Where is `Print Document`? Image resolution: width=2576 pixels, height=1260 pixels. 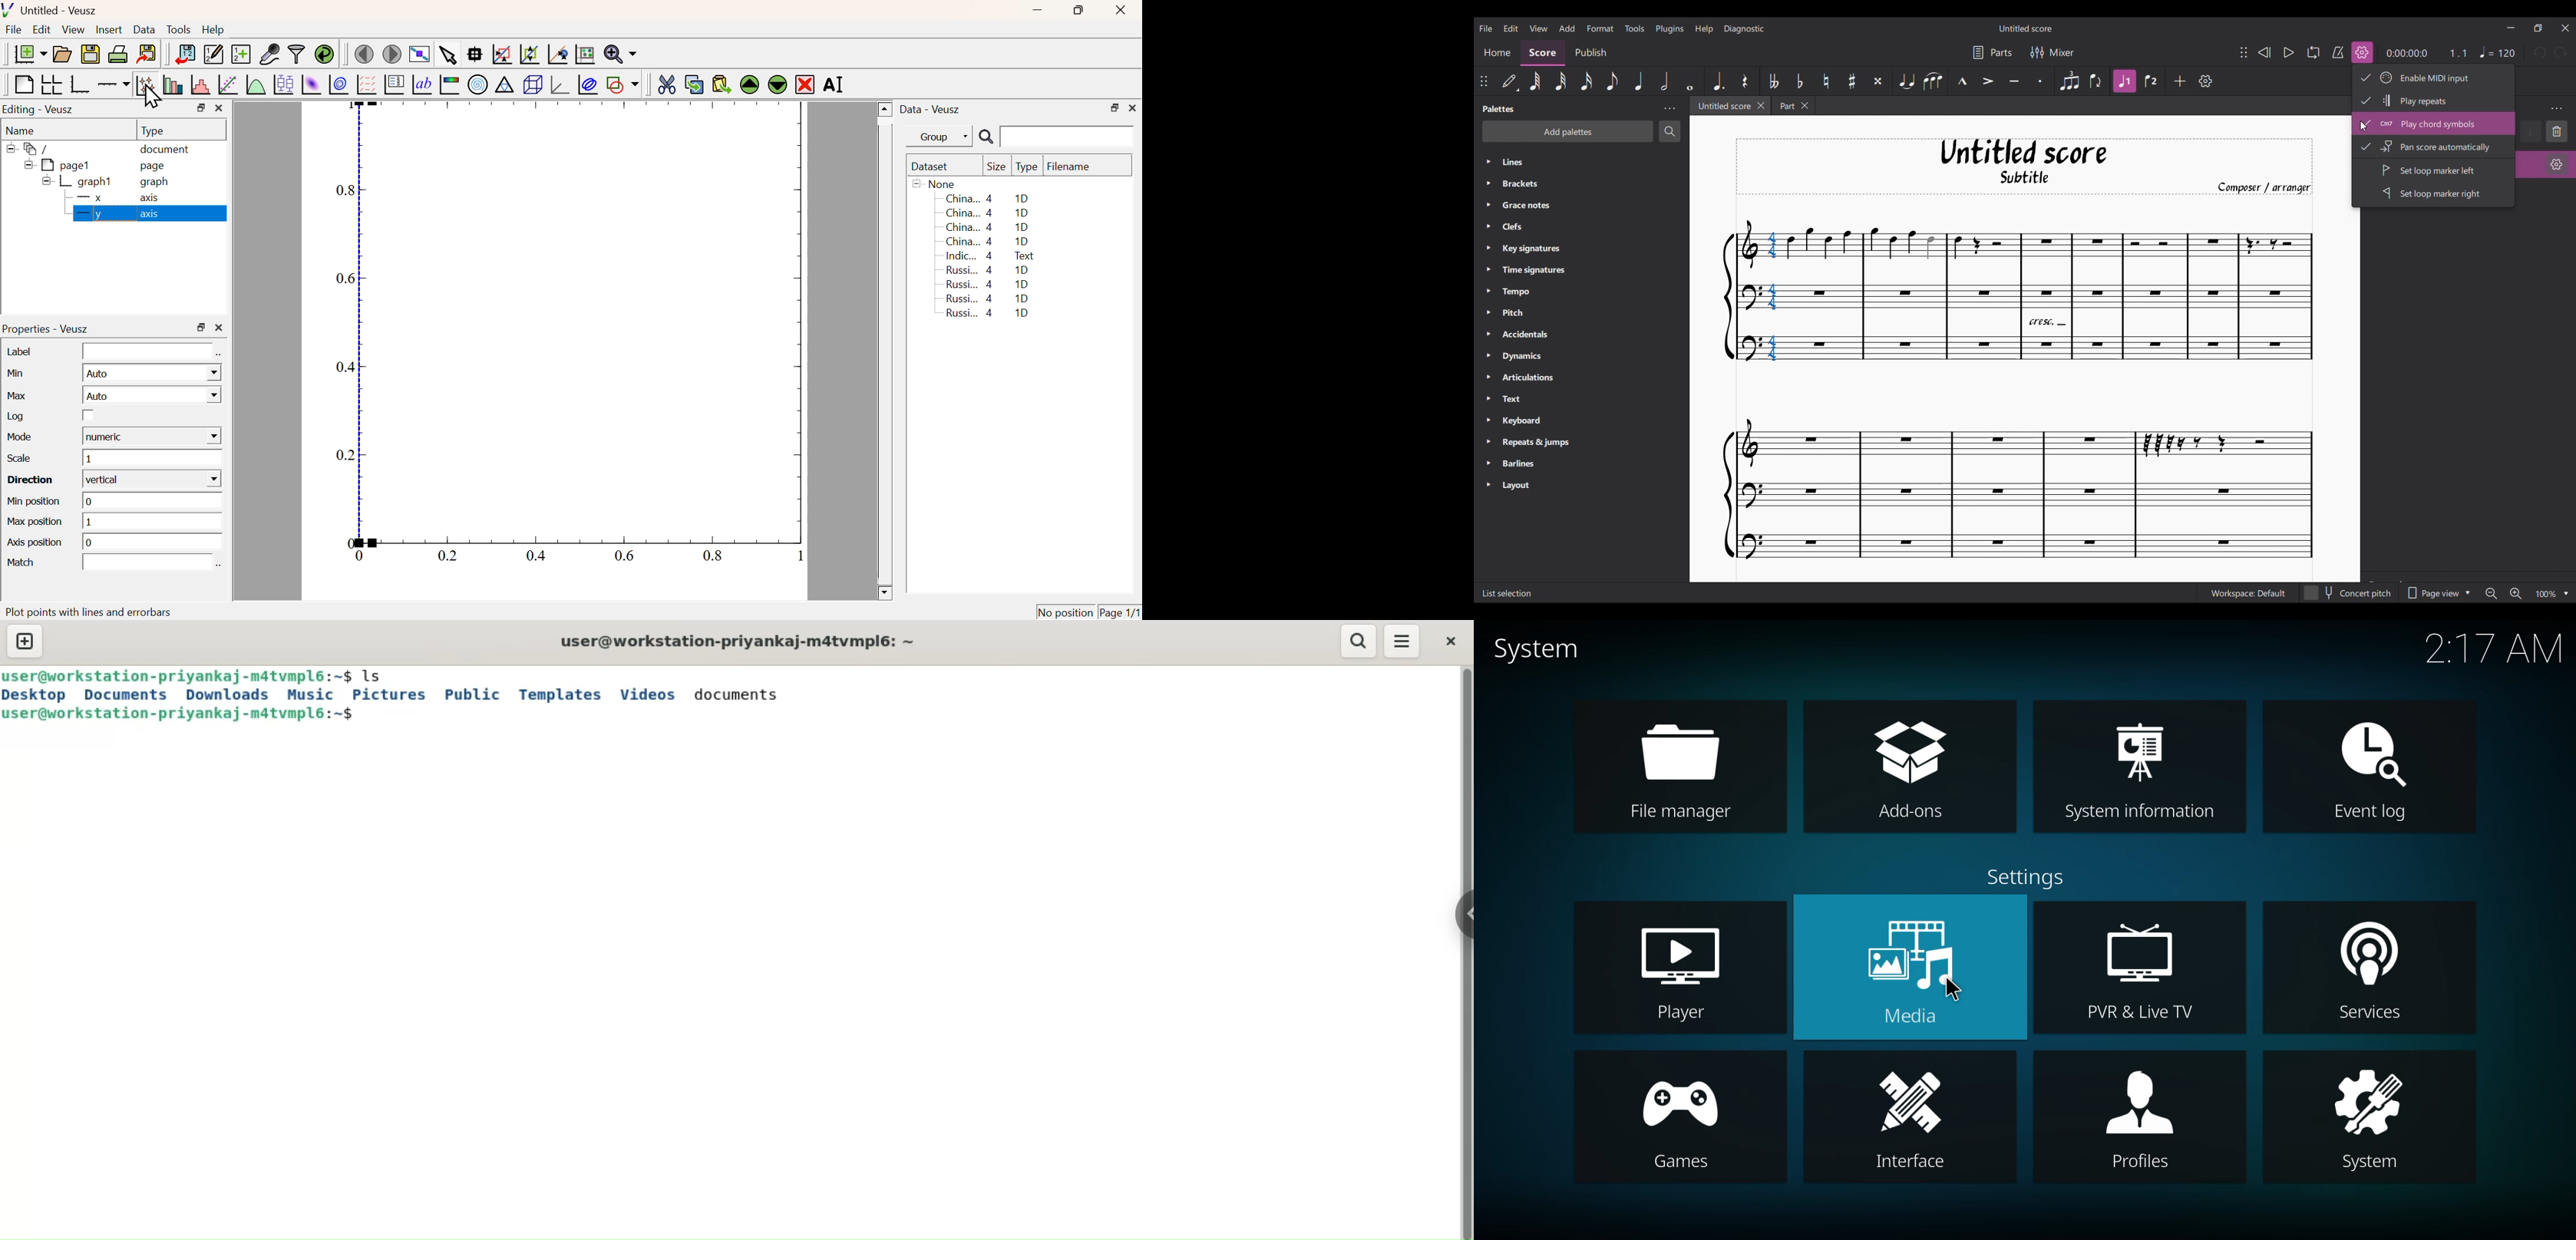 Print Document is located at coordinates (117, 54).